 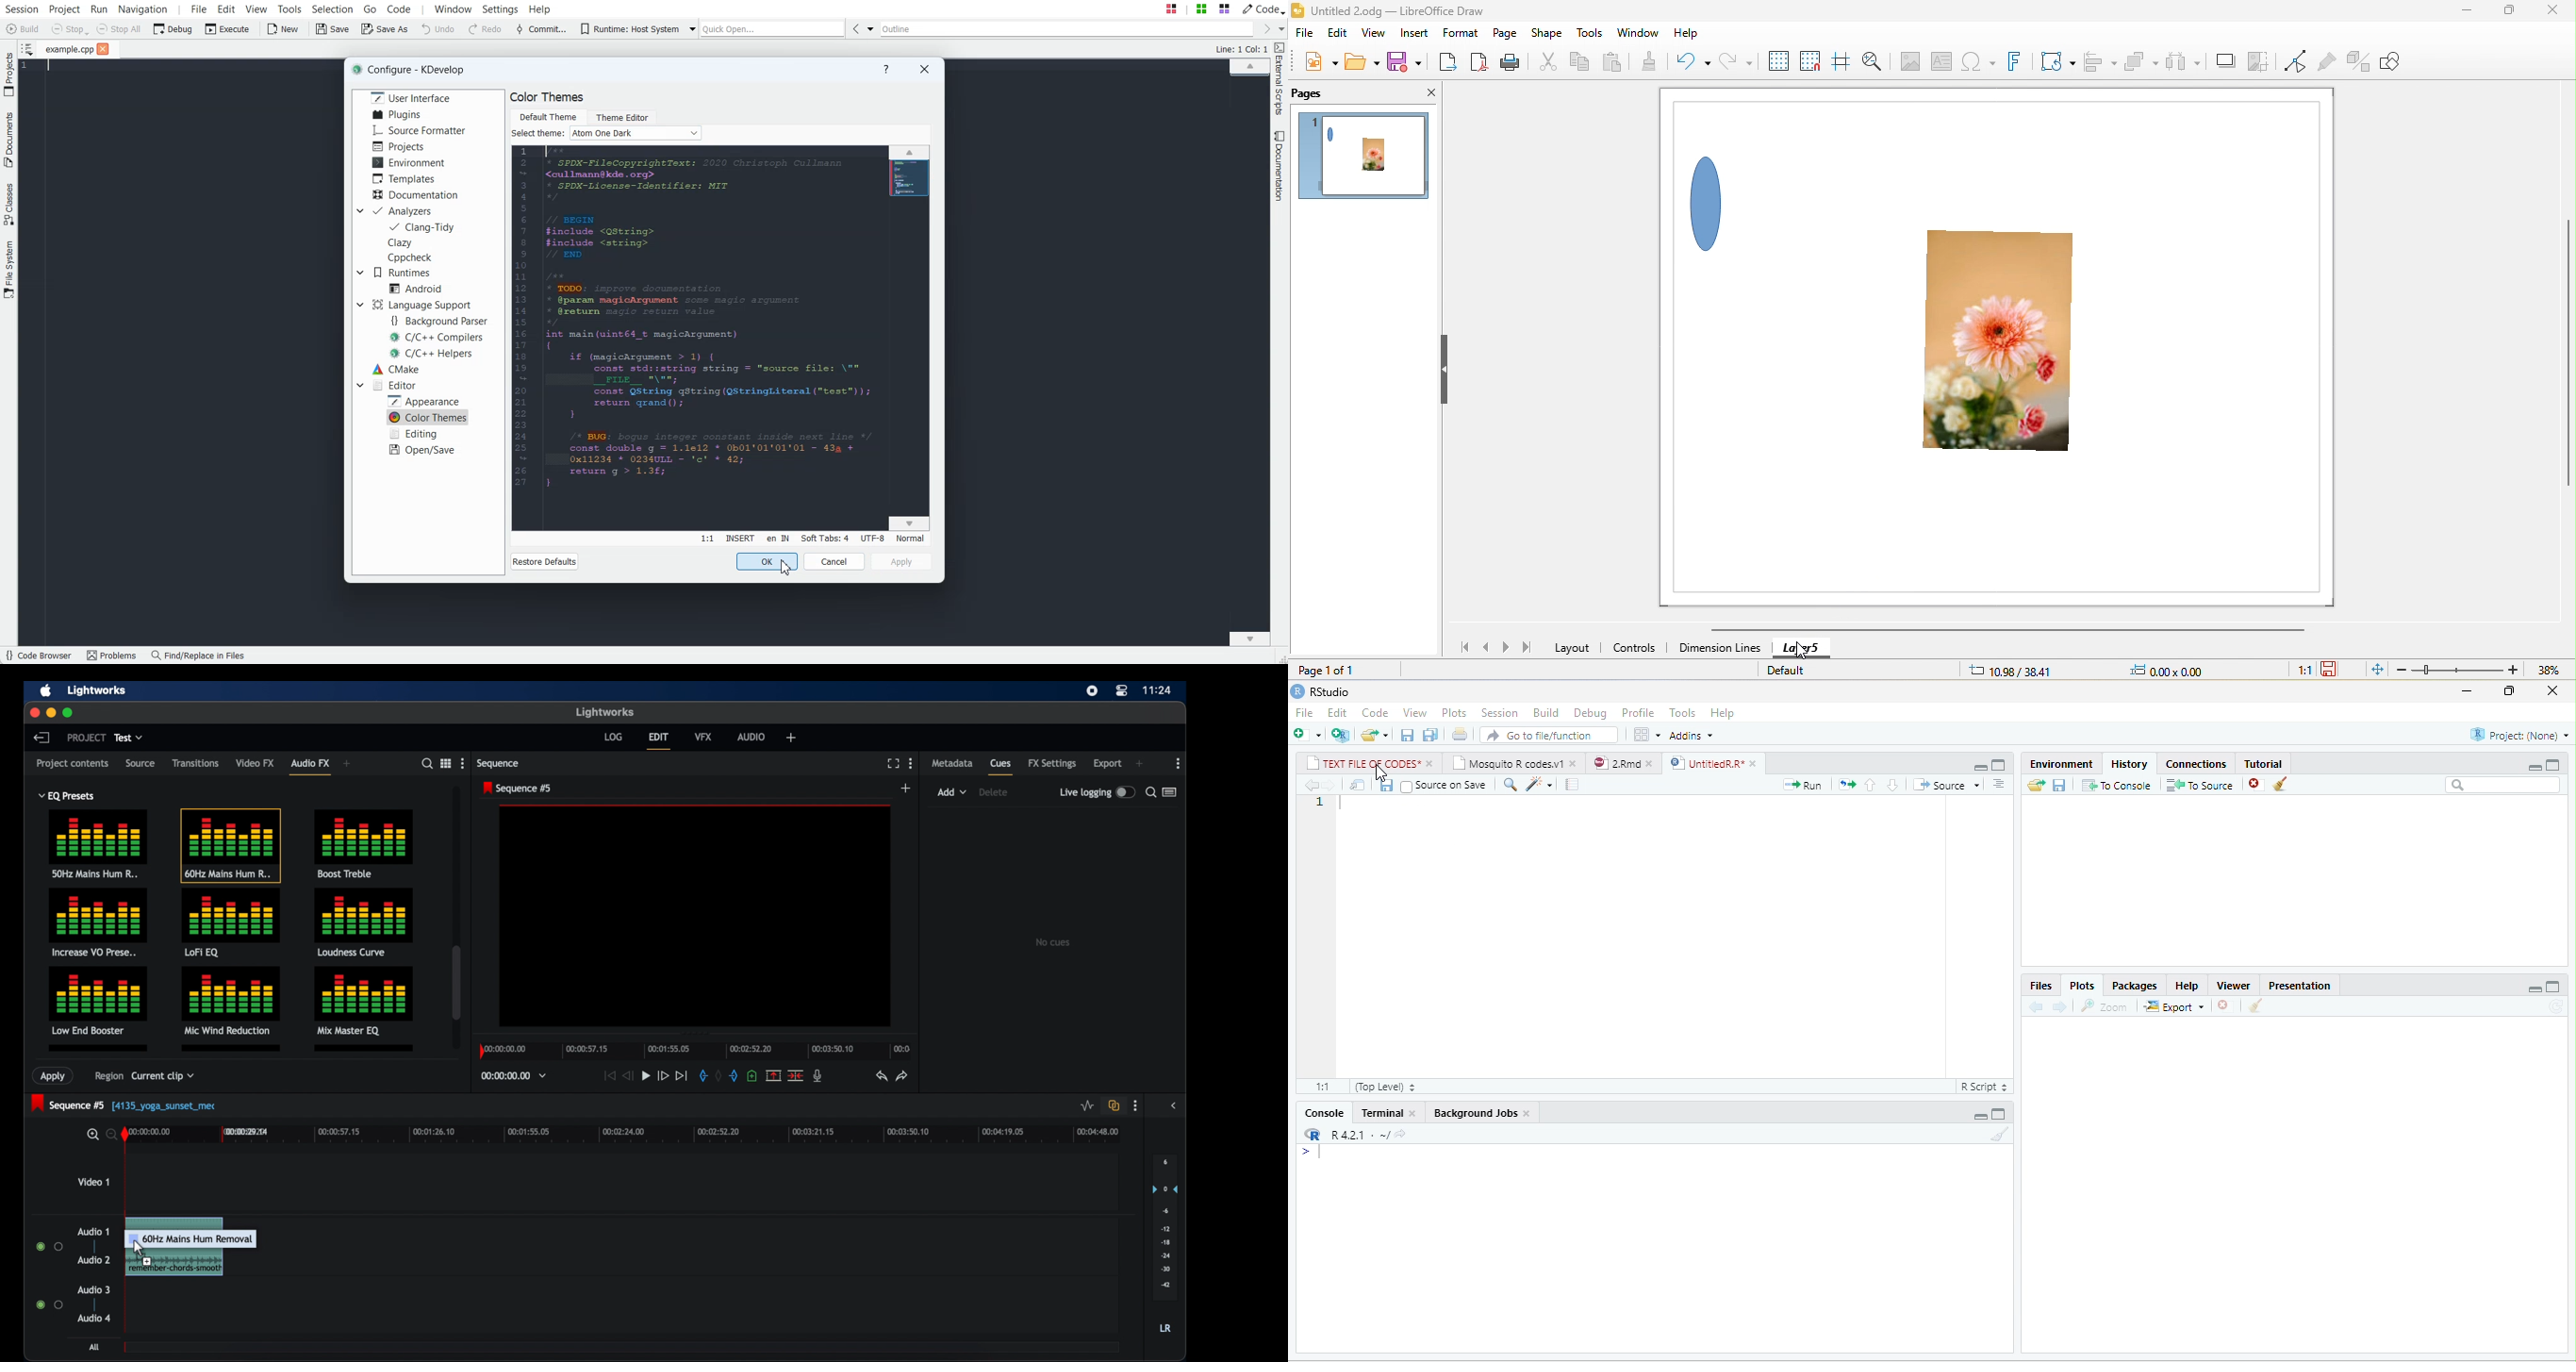 I want to click on logo, so click(x=1298, y=690).